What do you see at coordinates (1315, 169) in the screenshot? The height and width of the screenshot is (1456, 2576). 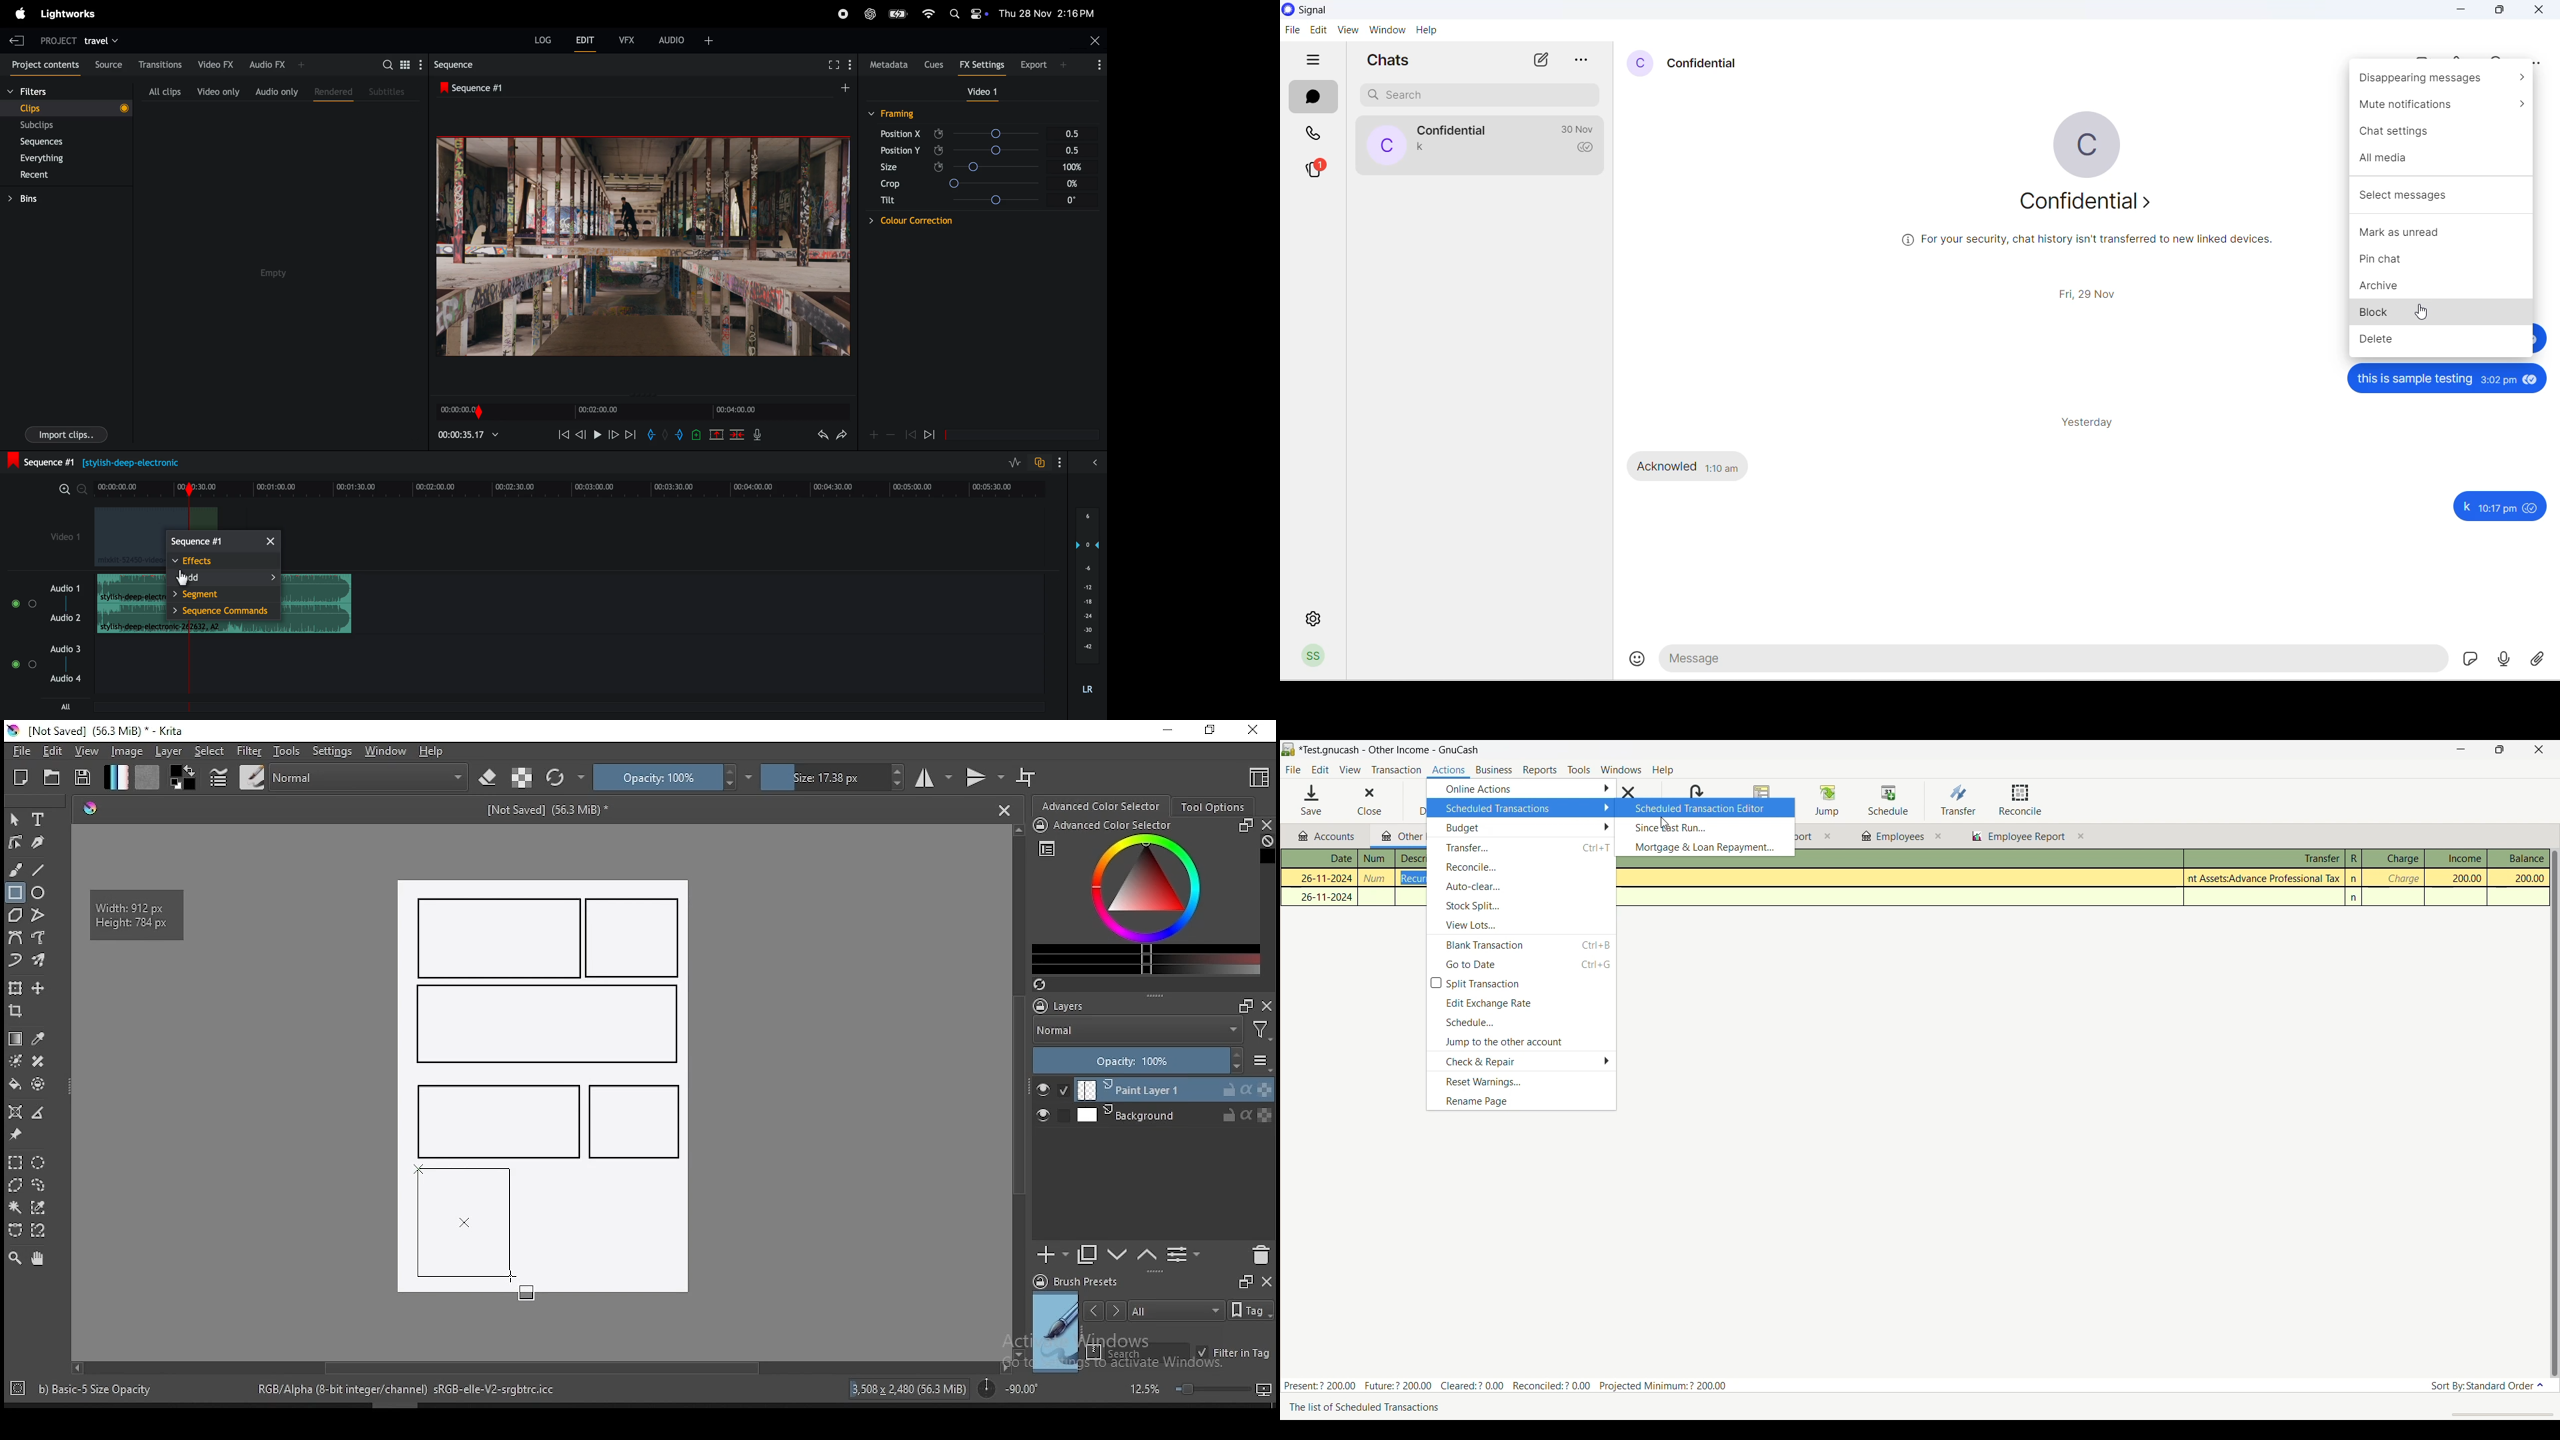 I see `stories` at bounding box center [1315, 169].